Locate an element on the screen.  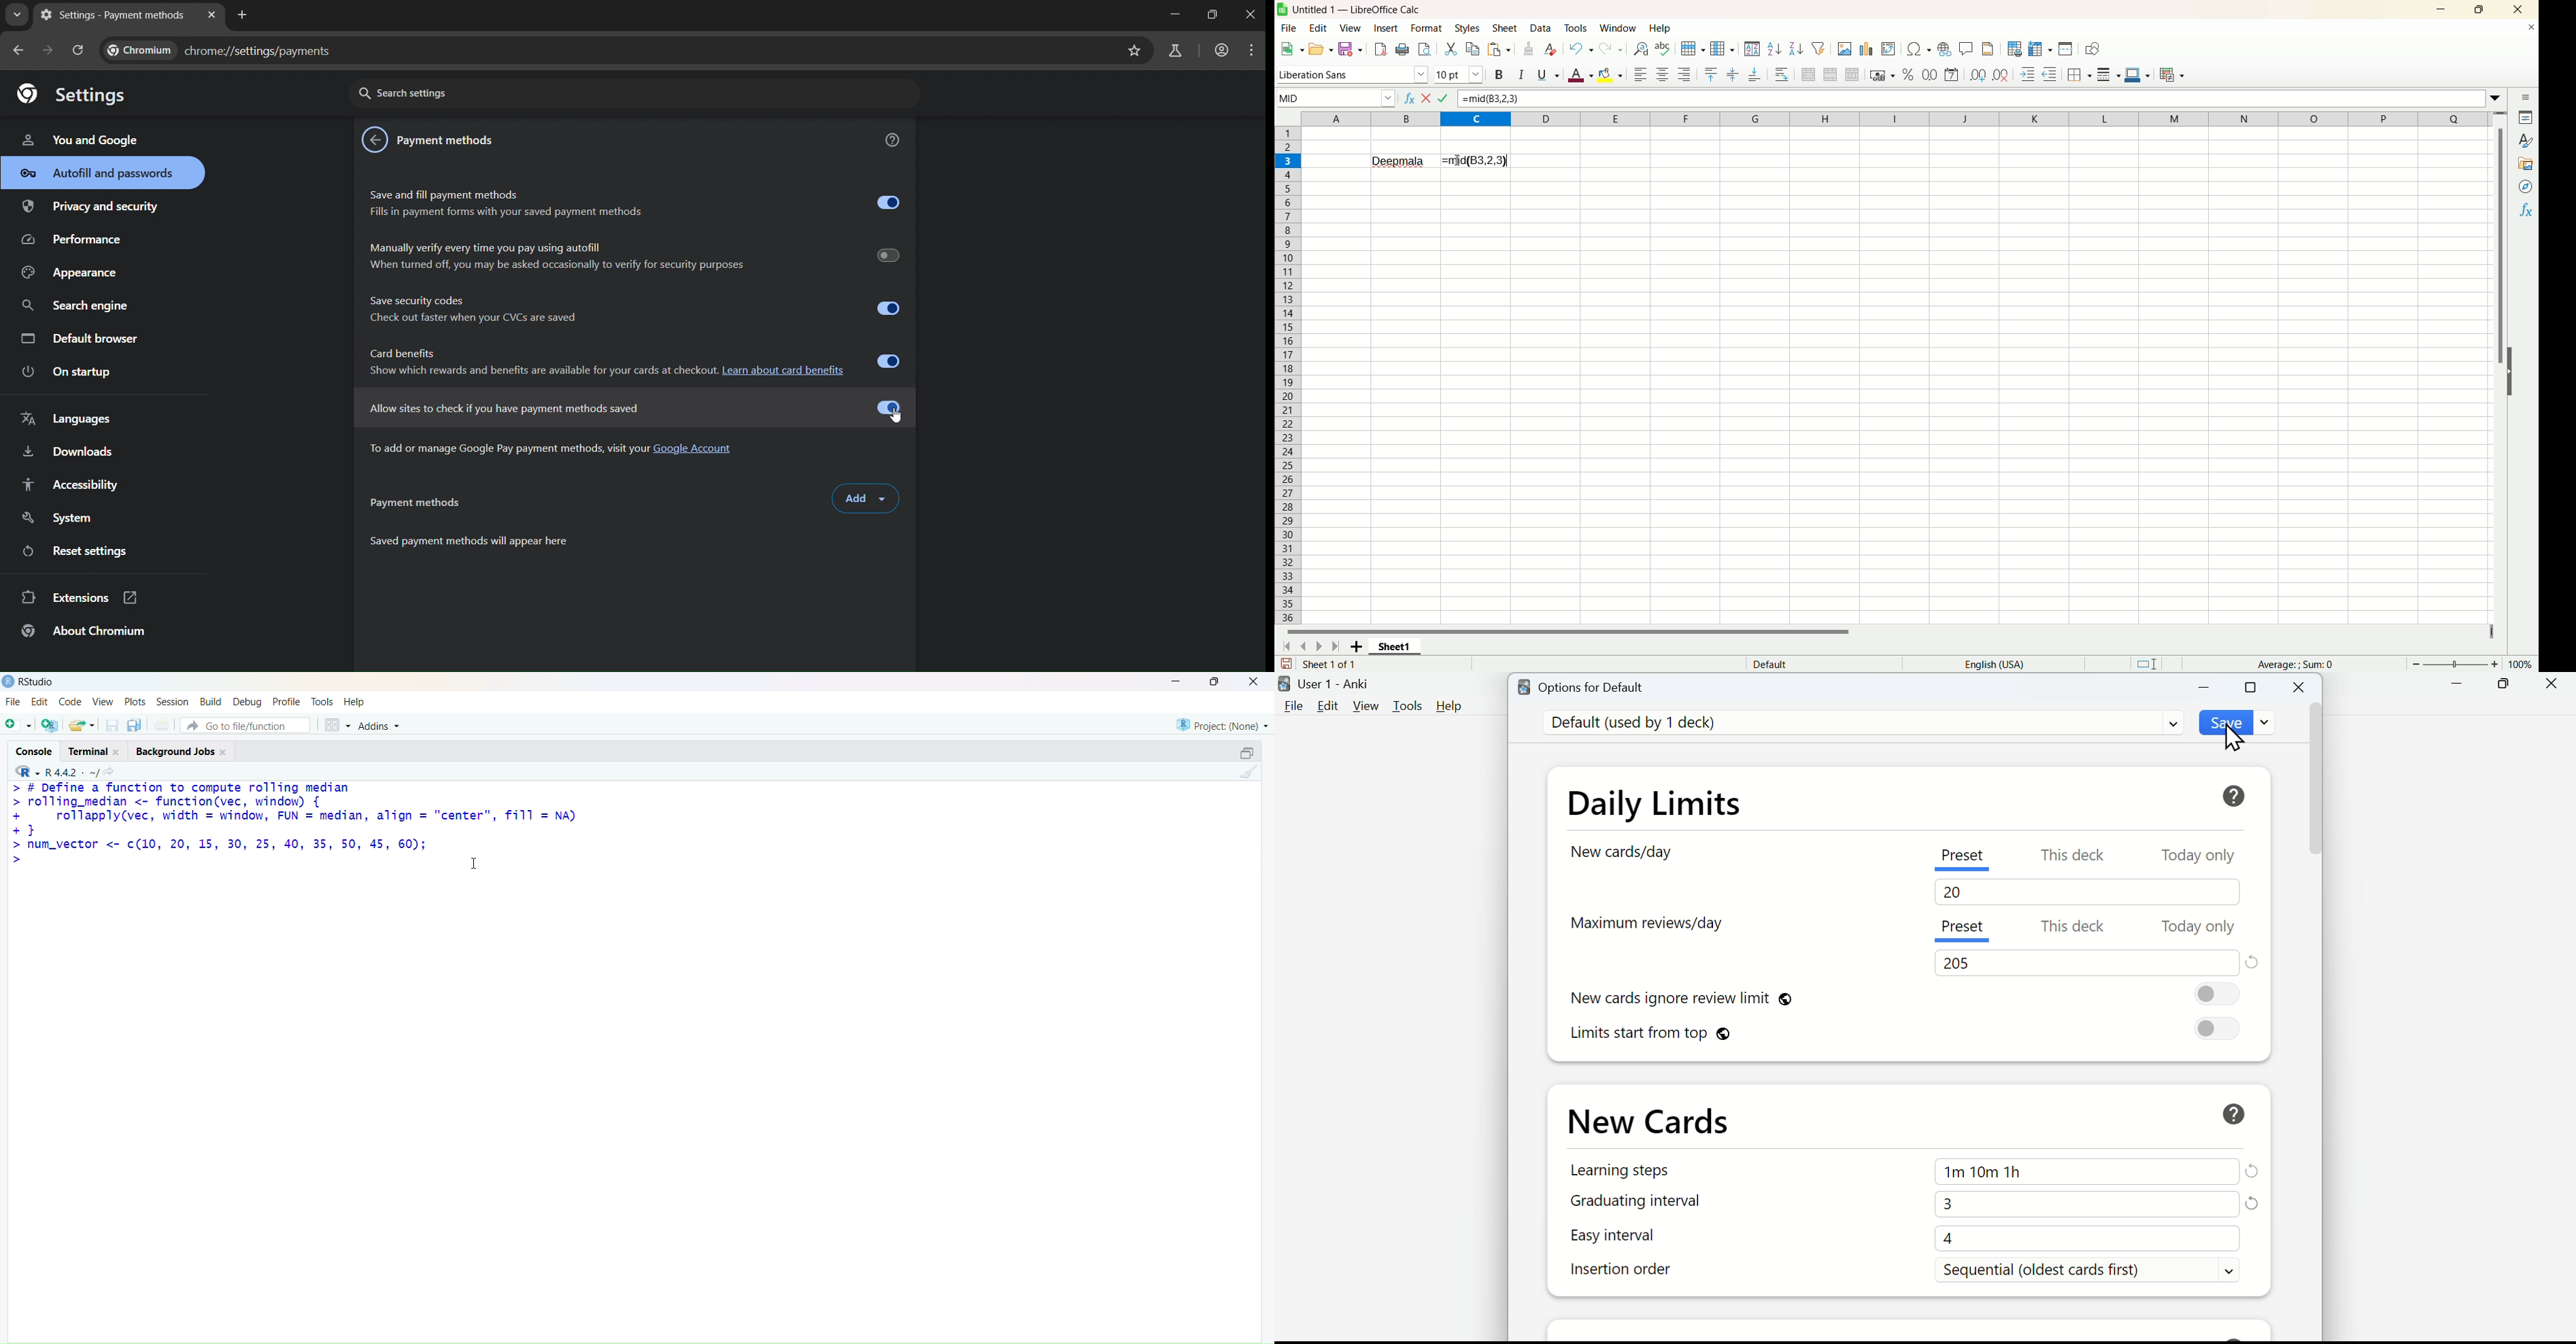
Sequential (oldest cards first) is located at coordinates (2089, 1272).